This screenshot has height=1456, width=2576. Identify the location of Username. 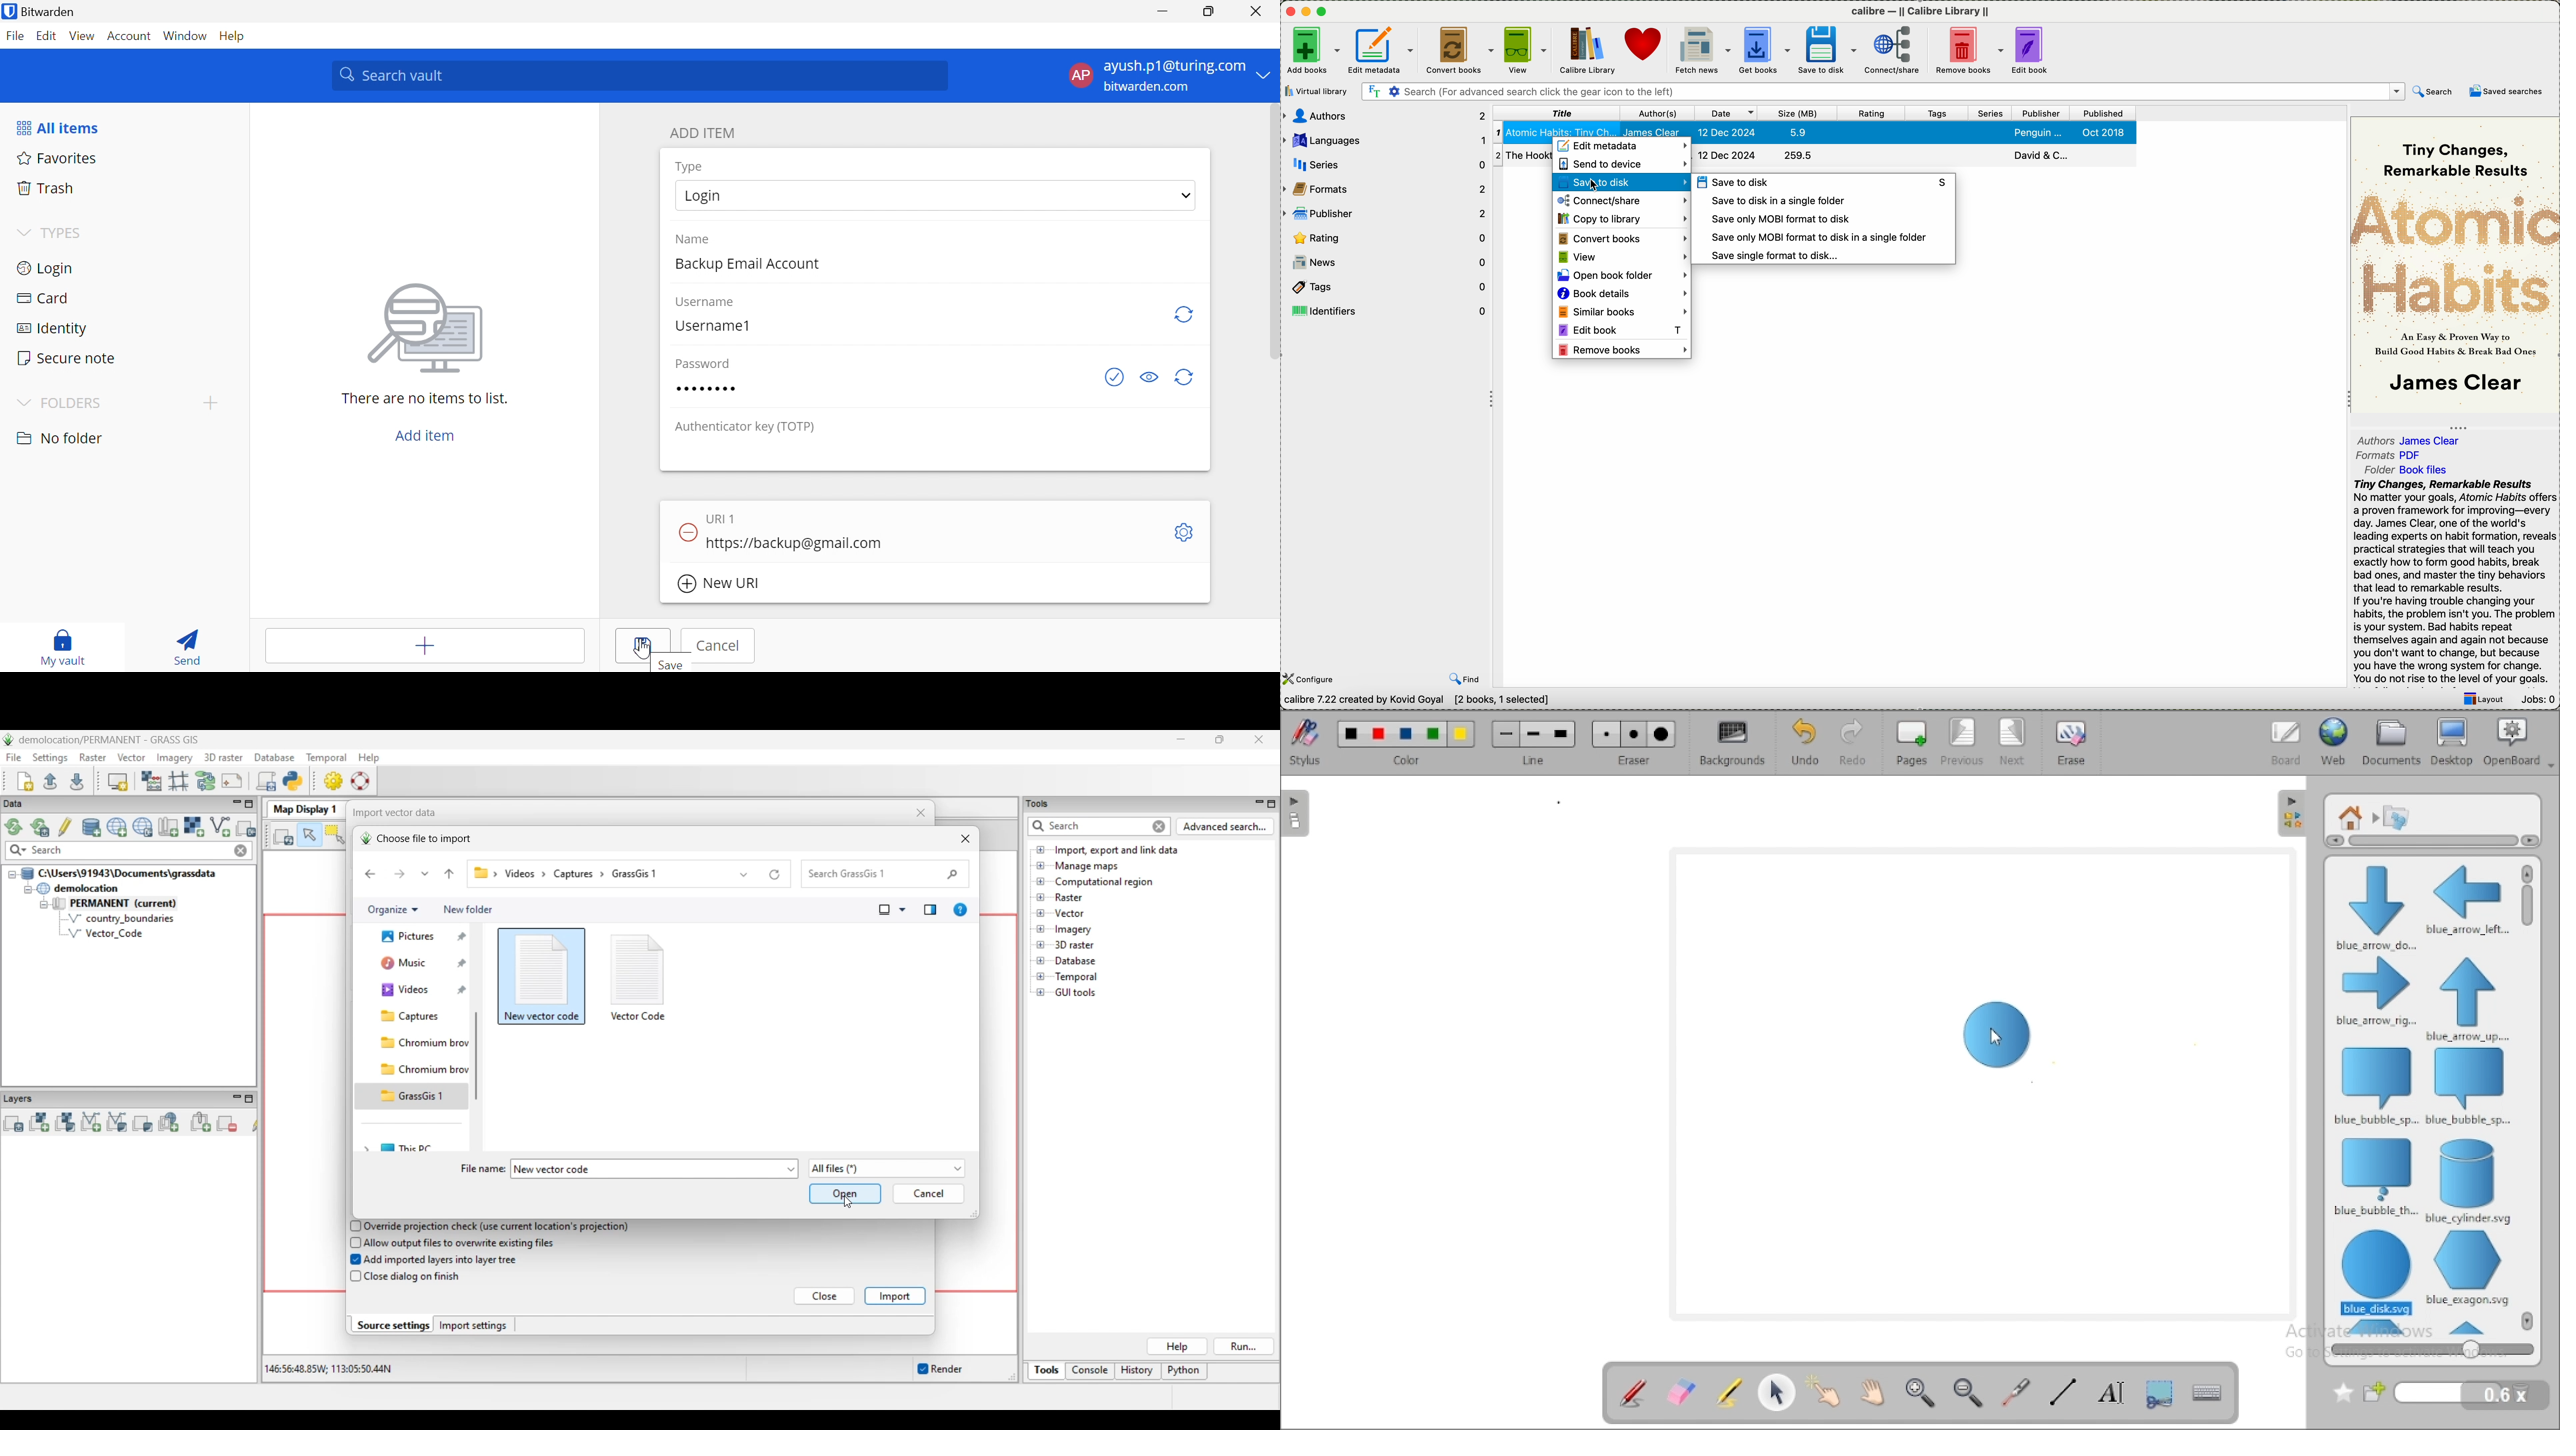
(707, 303).